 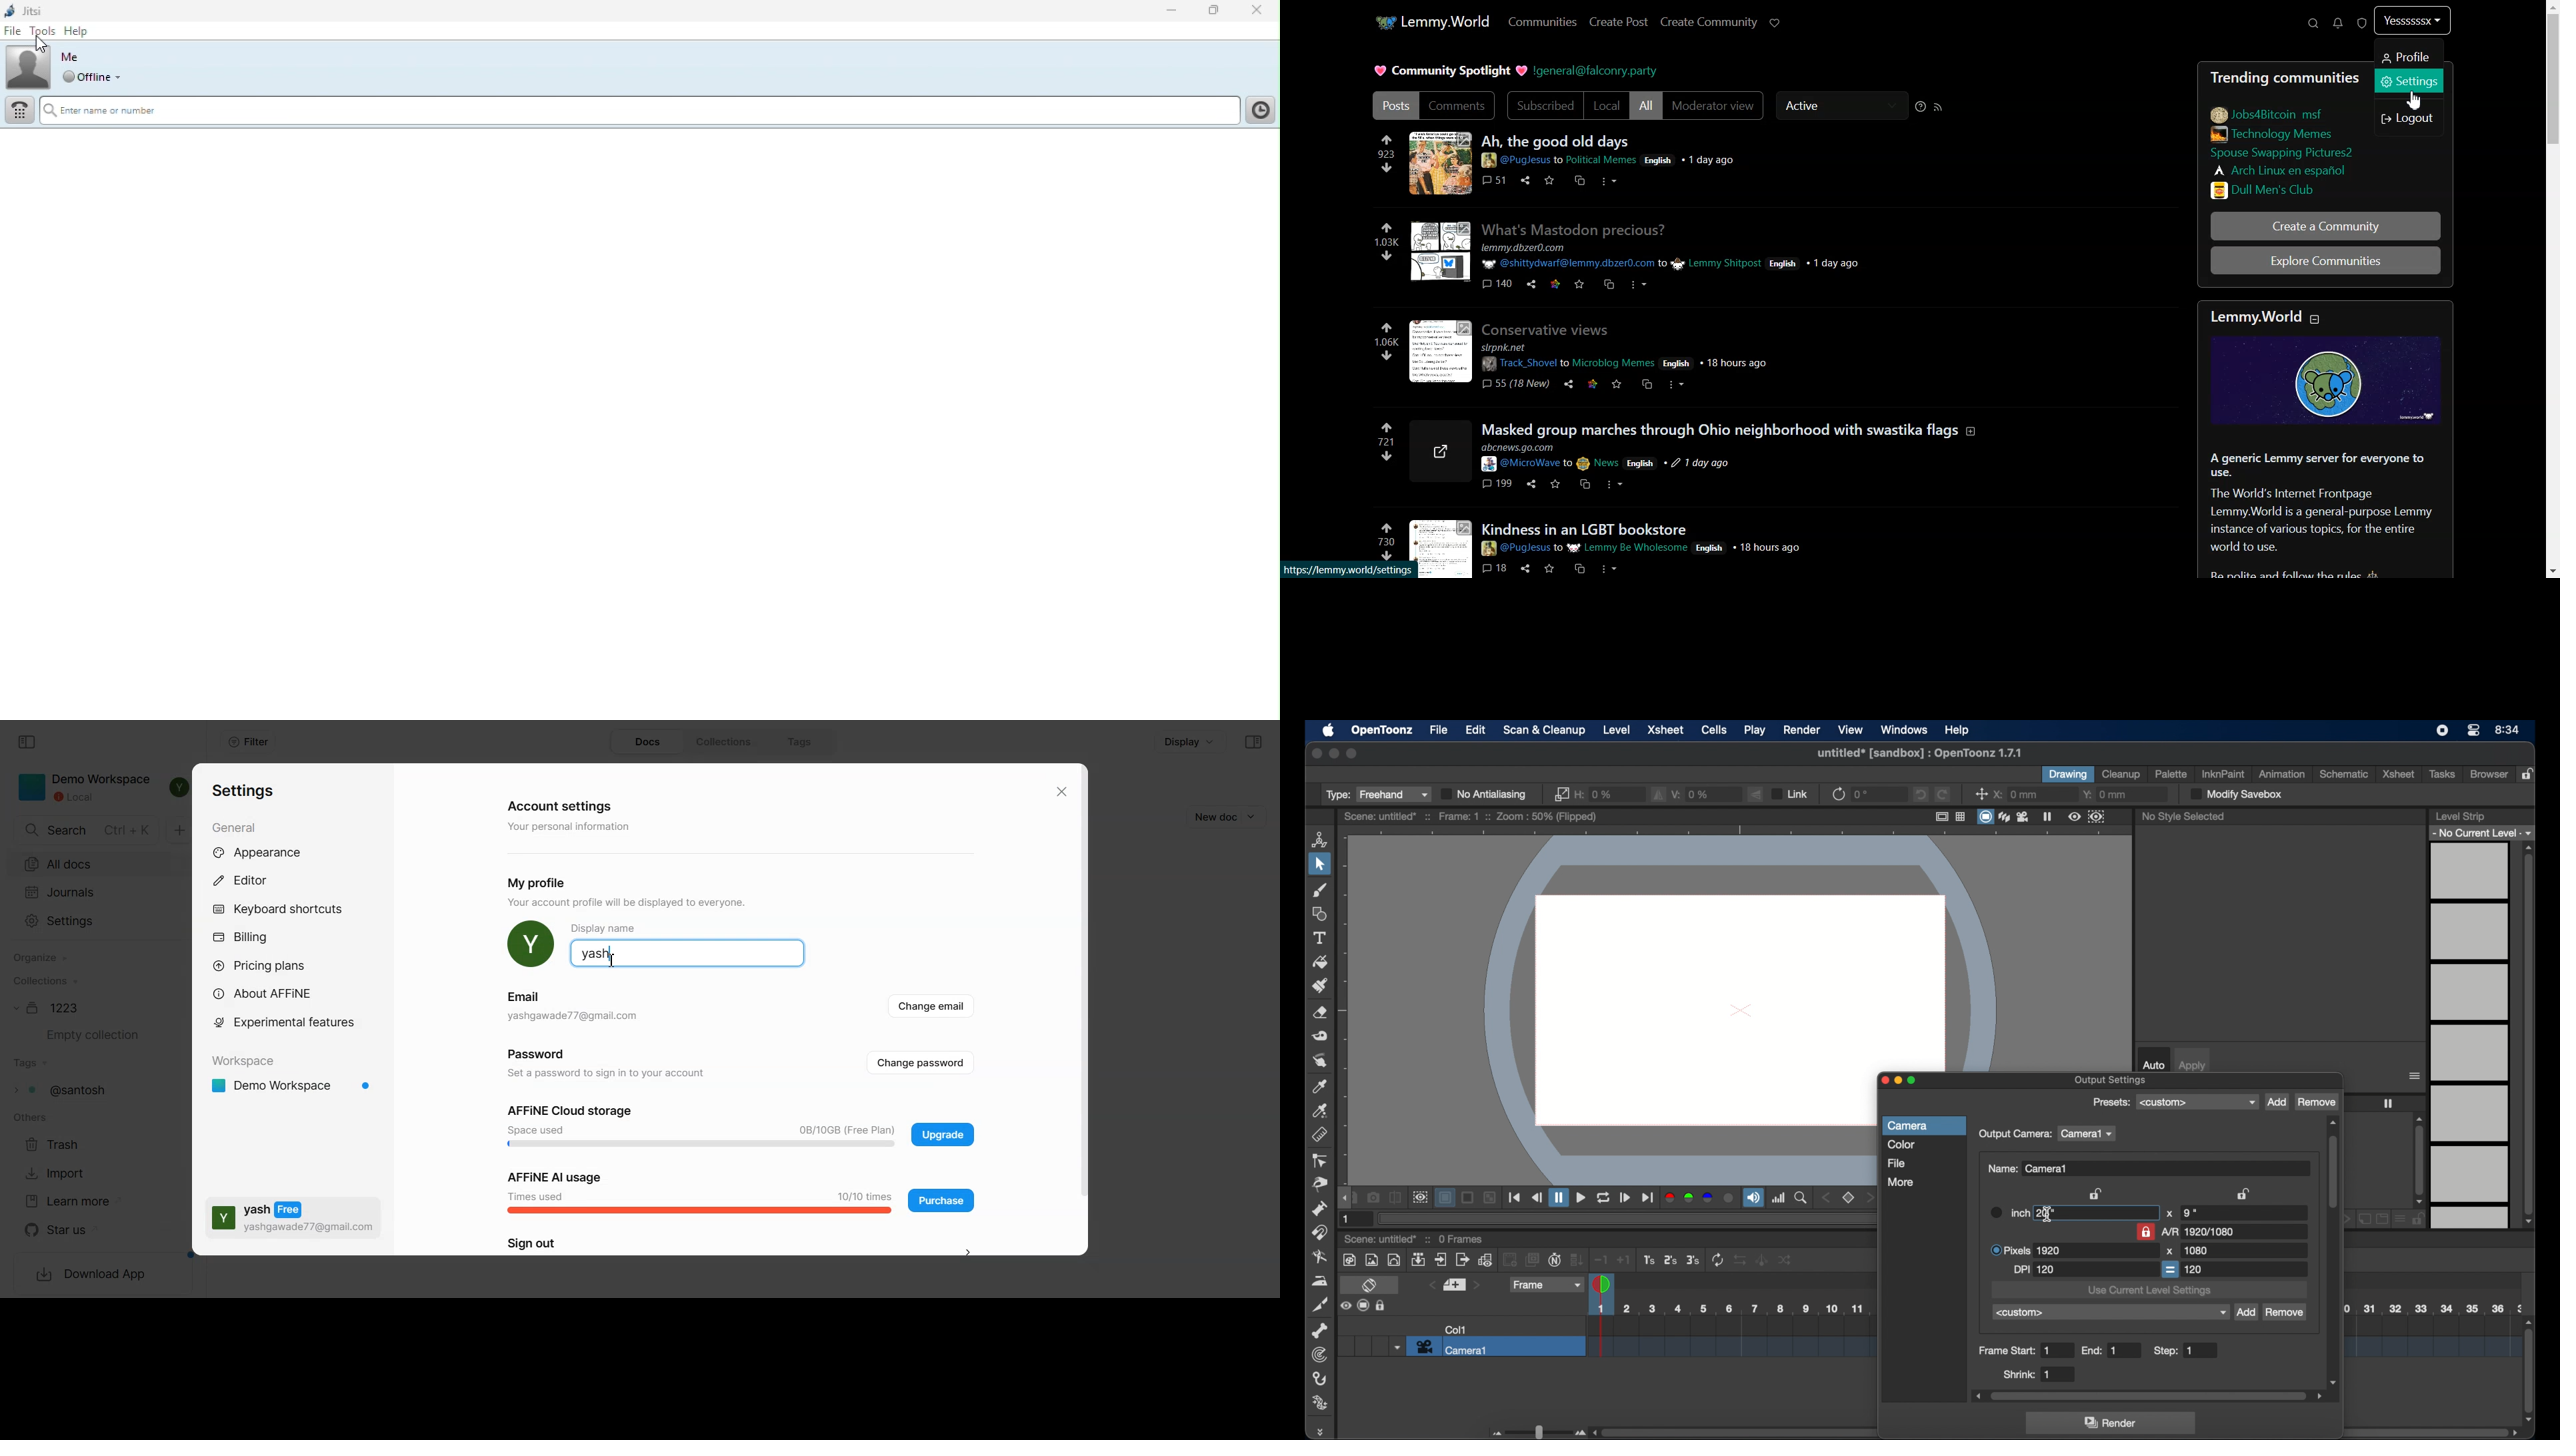 What do you see at coordinates (1485, 794) in the screenshot?
I see `no antialiasing` at bounding box center [1485, 794].